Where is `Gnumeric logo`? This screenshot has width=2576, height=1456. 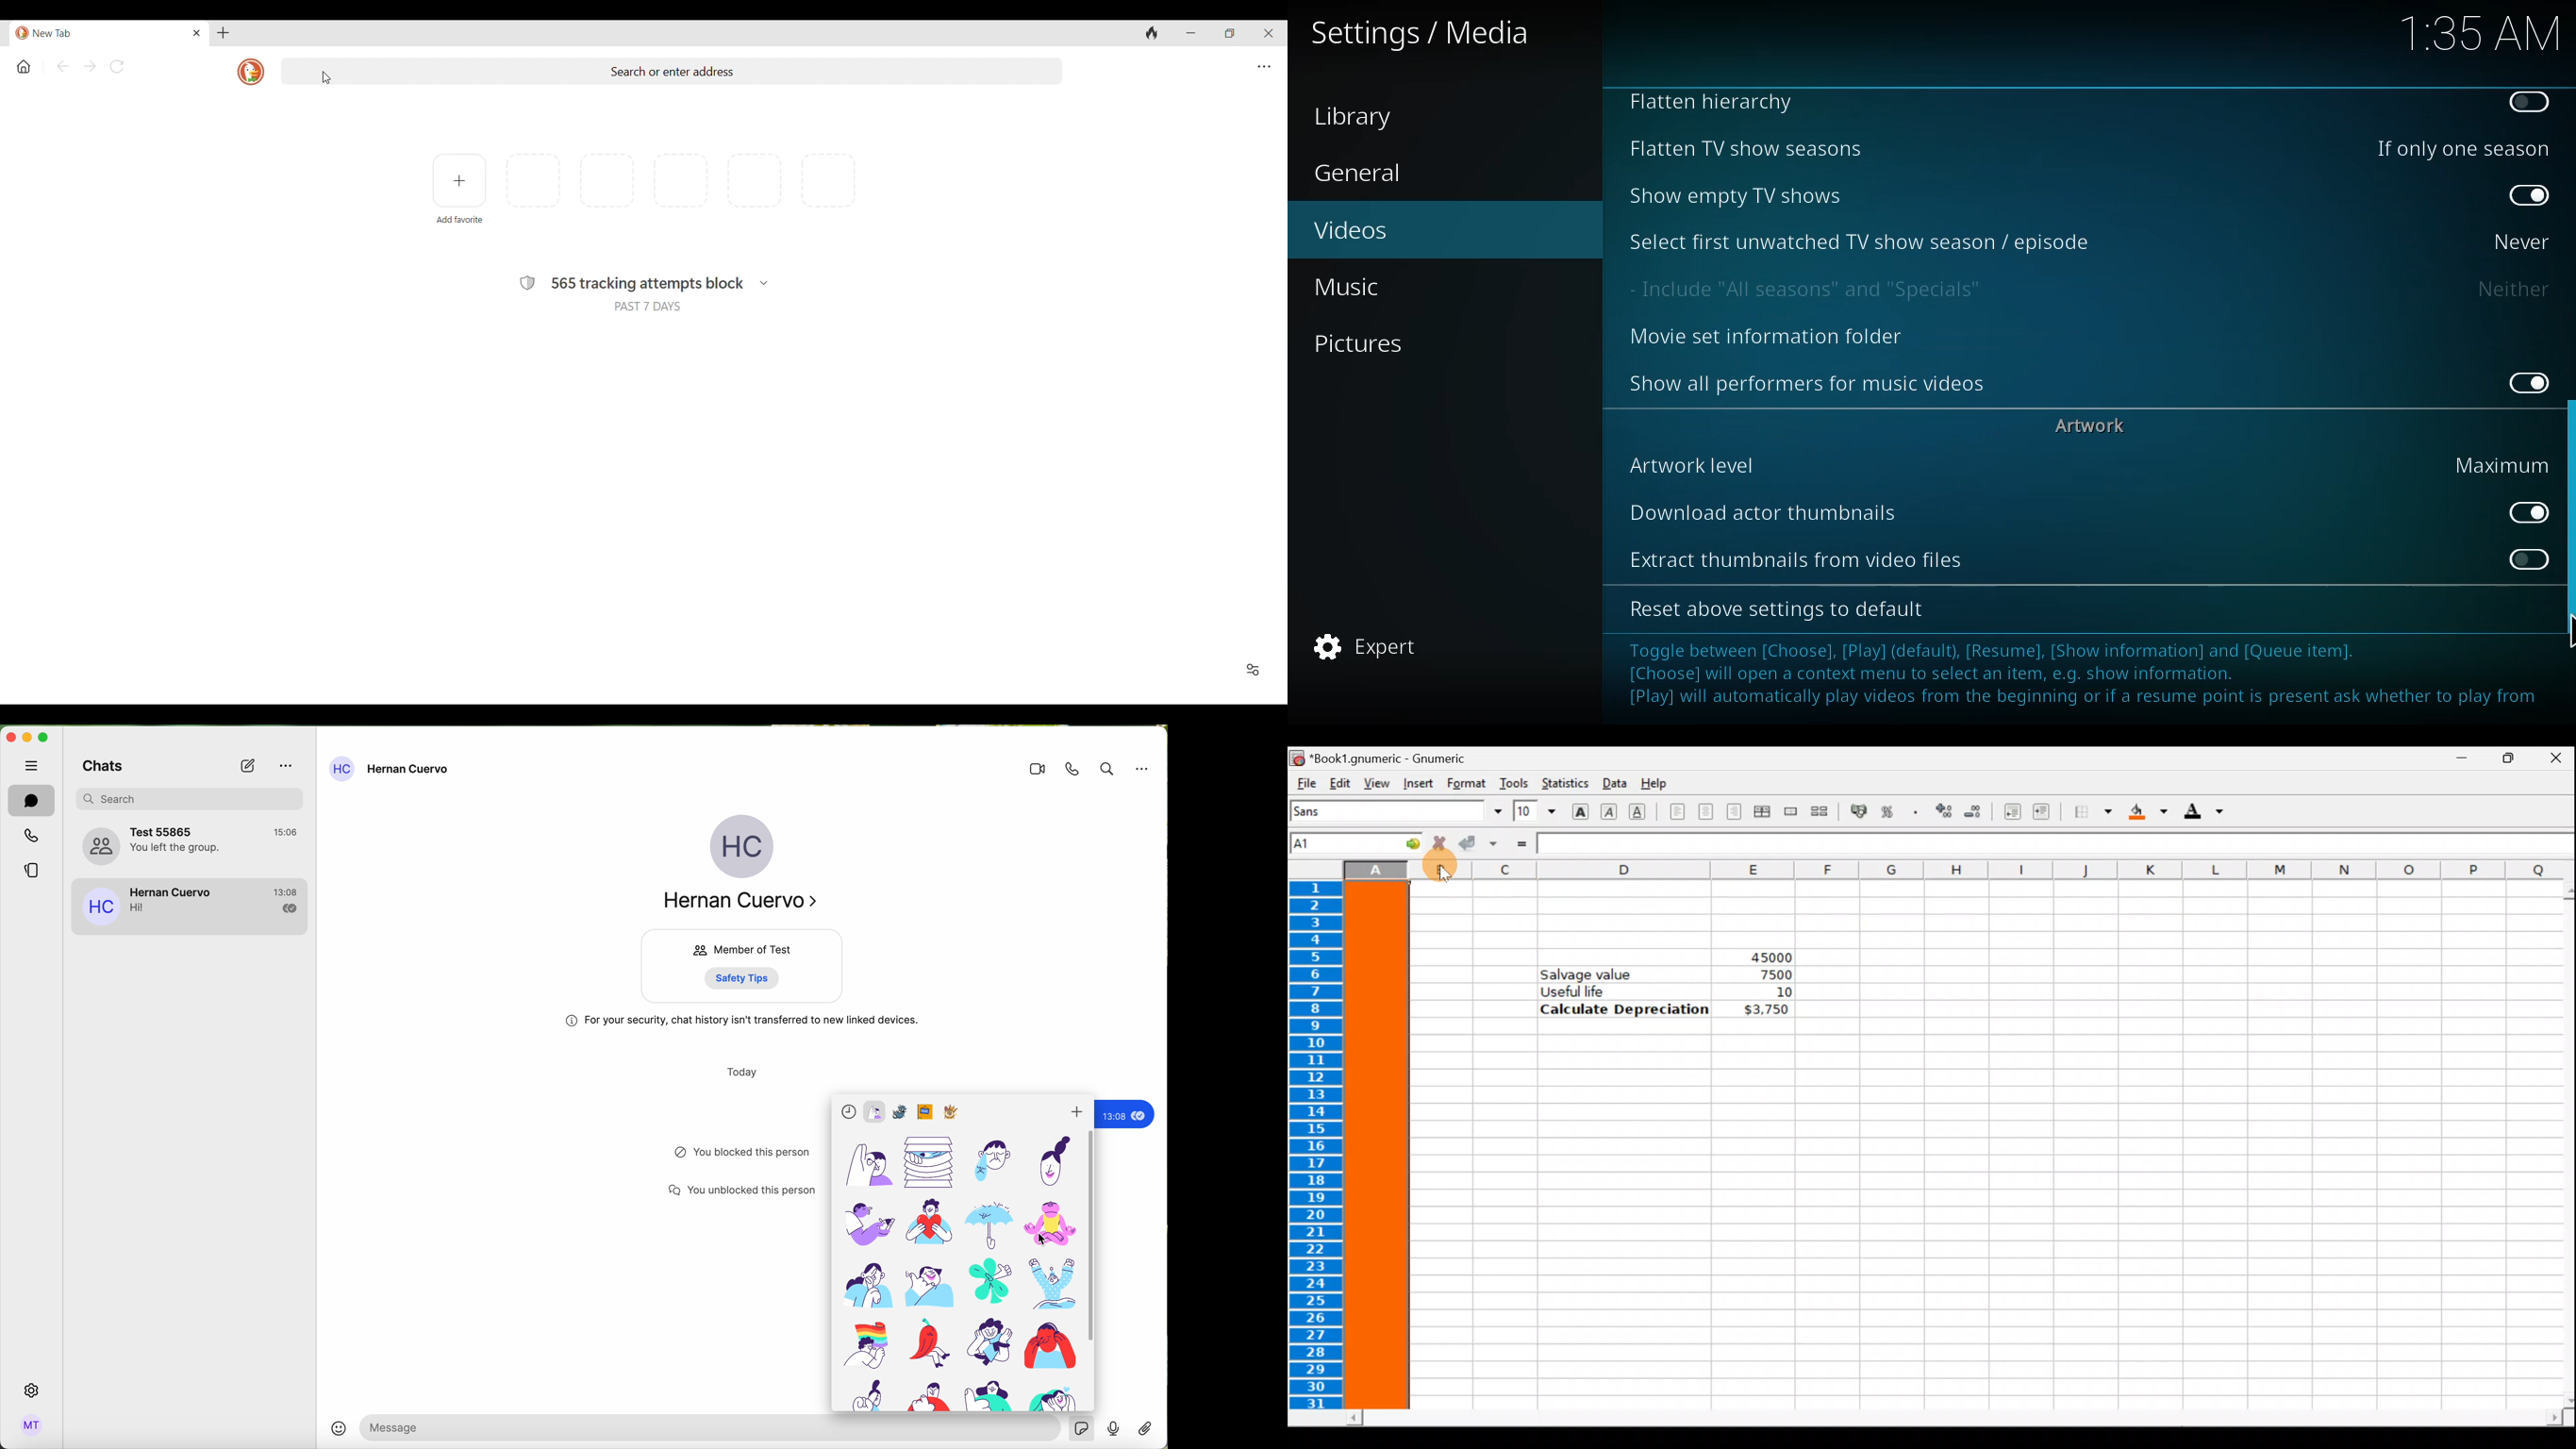 Gnumeric logo is located at coordinates (1297, 757).